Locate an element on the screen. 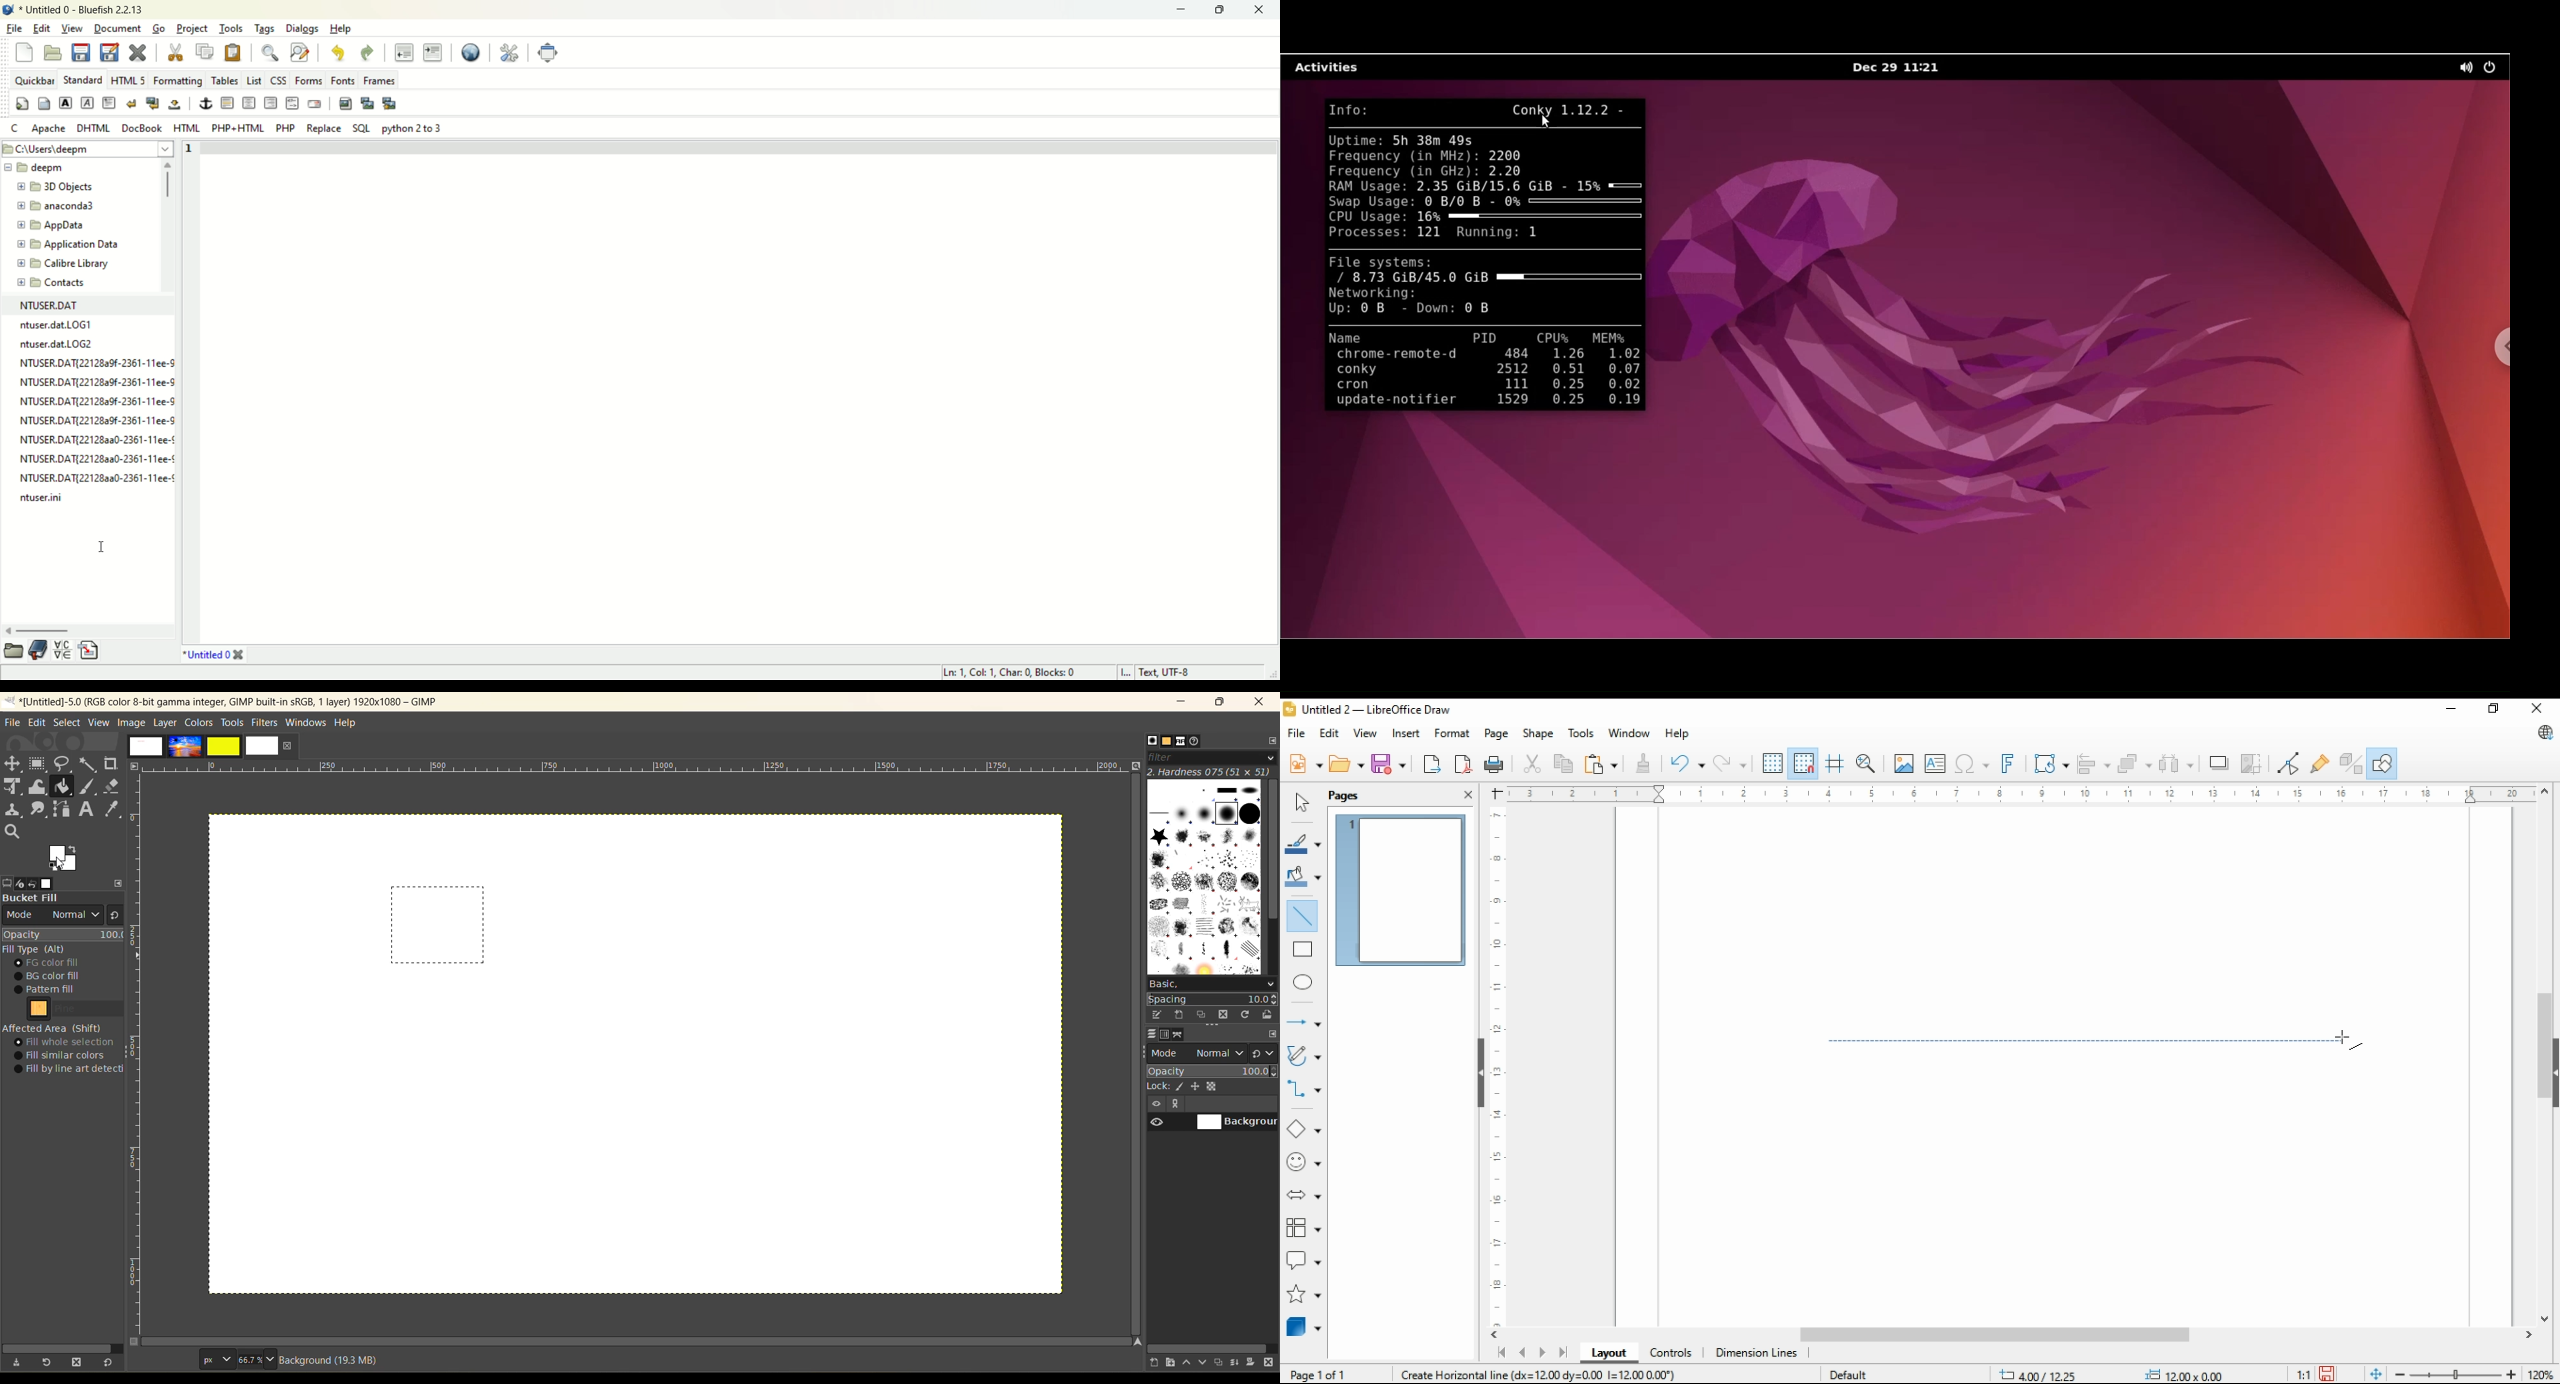 This screenshot has height=1400, width=2576. transformations is located at coordinates (2050, 763).